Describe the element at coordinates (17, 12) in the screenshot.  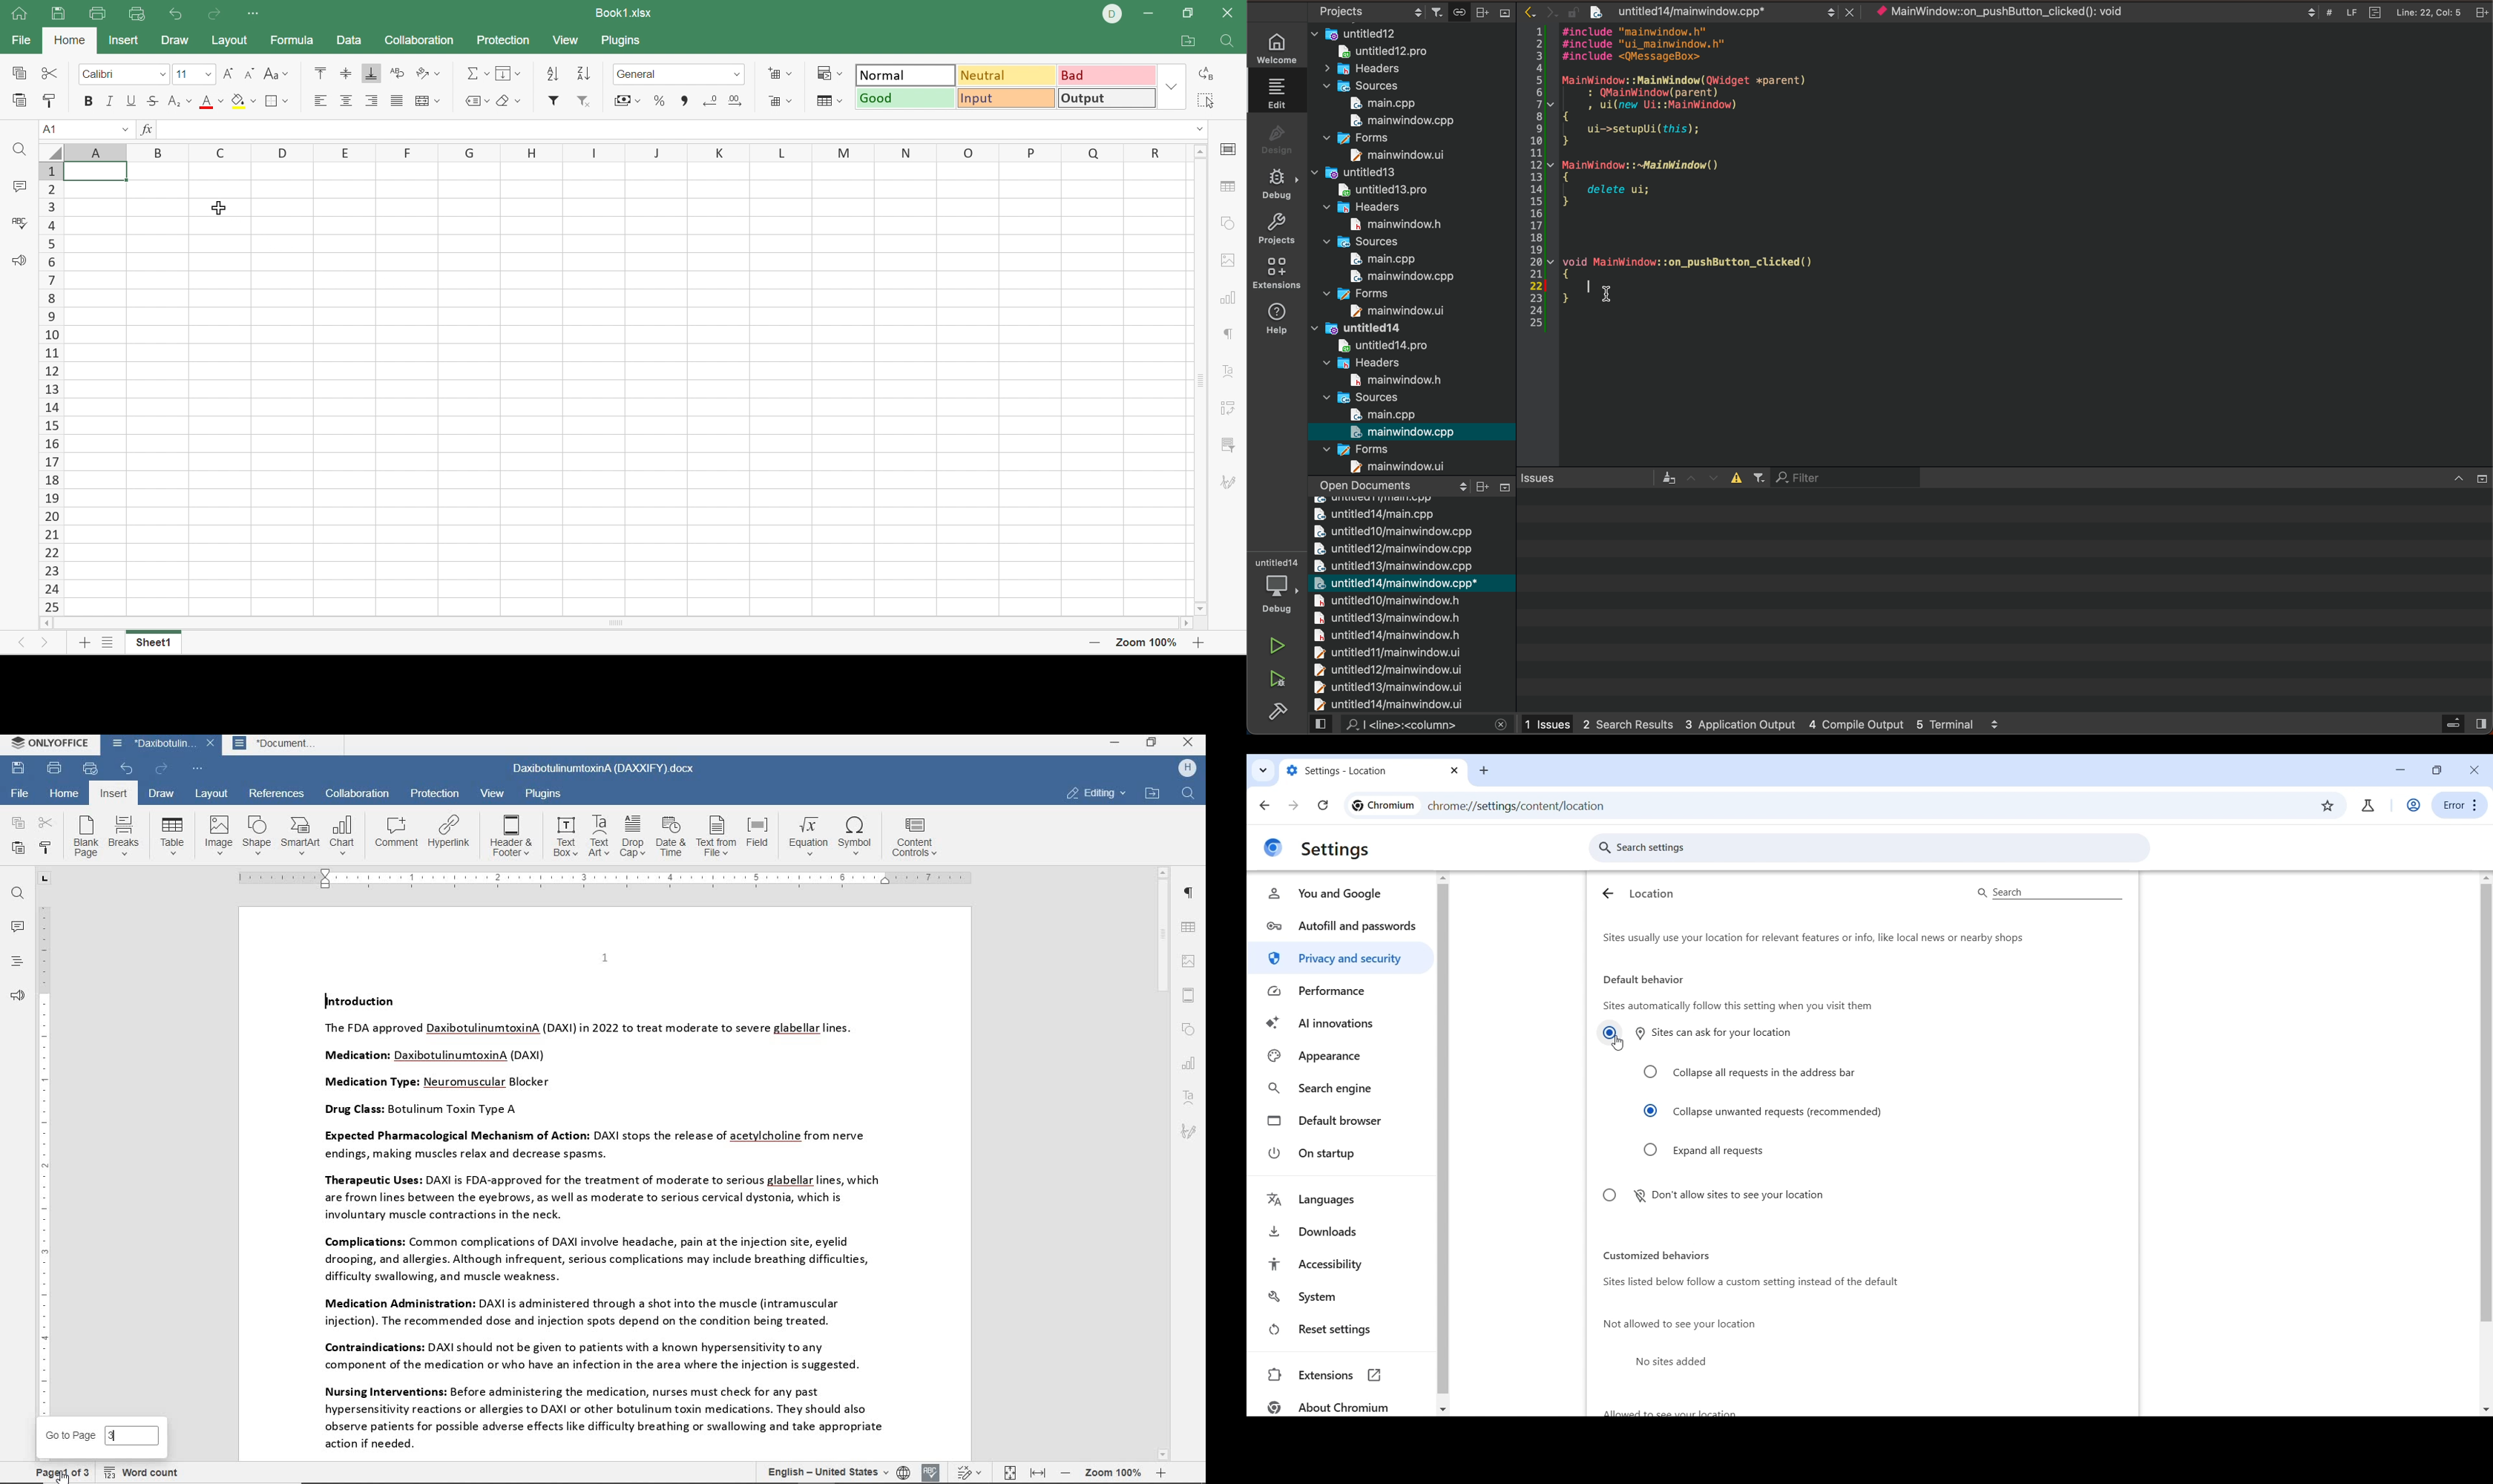
I see `Home` at that location.